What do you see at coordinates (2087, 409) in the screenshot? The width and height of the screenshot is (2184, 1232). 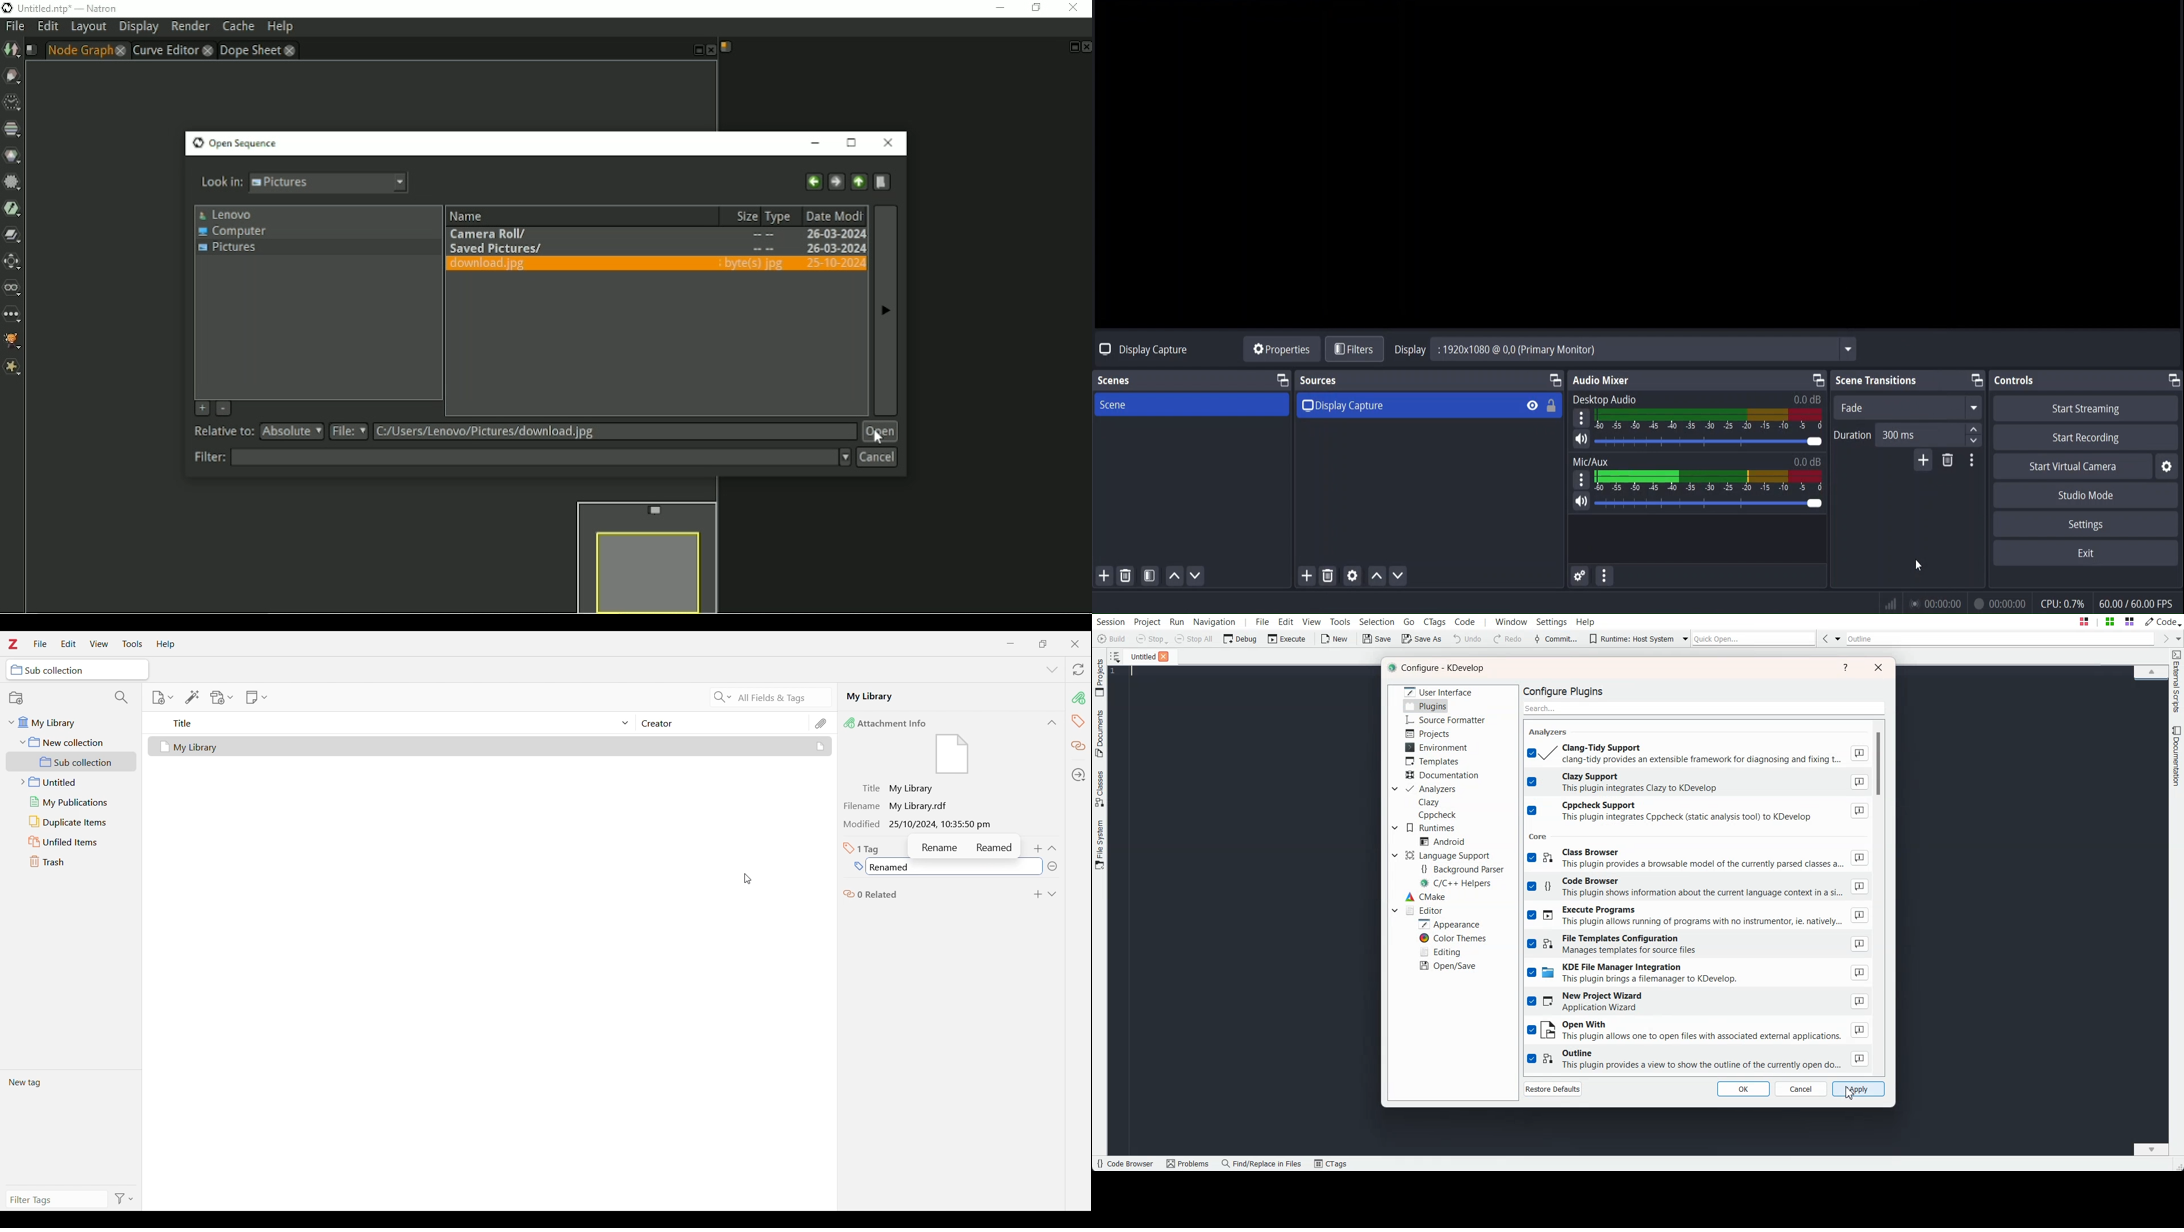 I see `start streaming` at bounding box center [2087, 409].